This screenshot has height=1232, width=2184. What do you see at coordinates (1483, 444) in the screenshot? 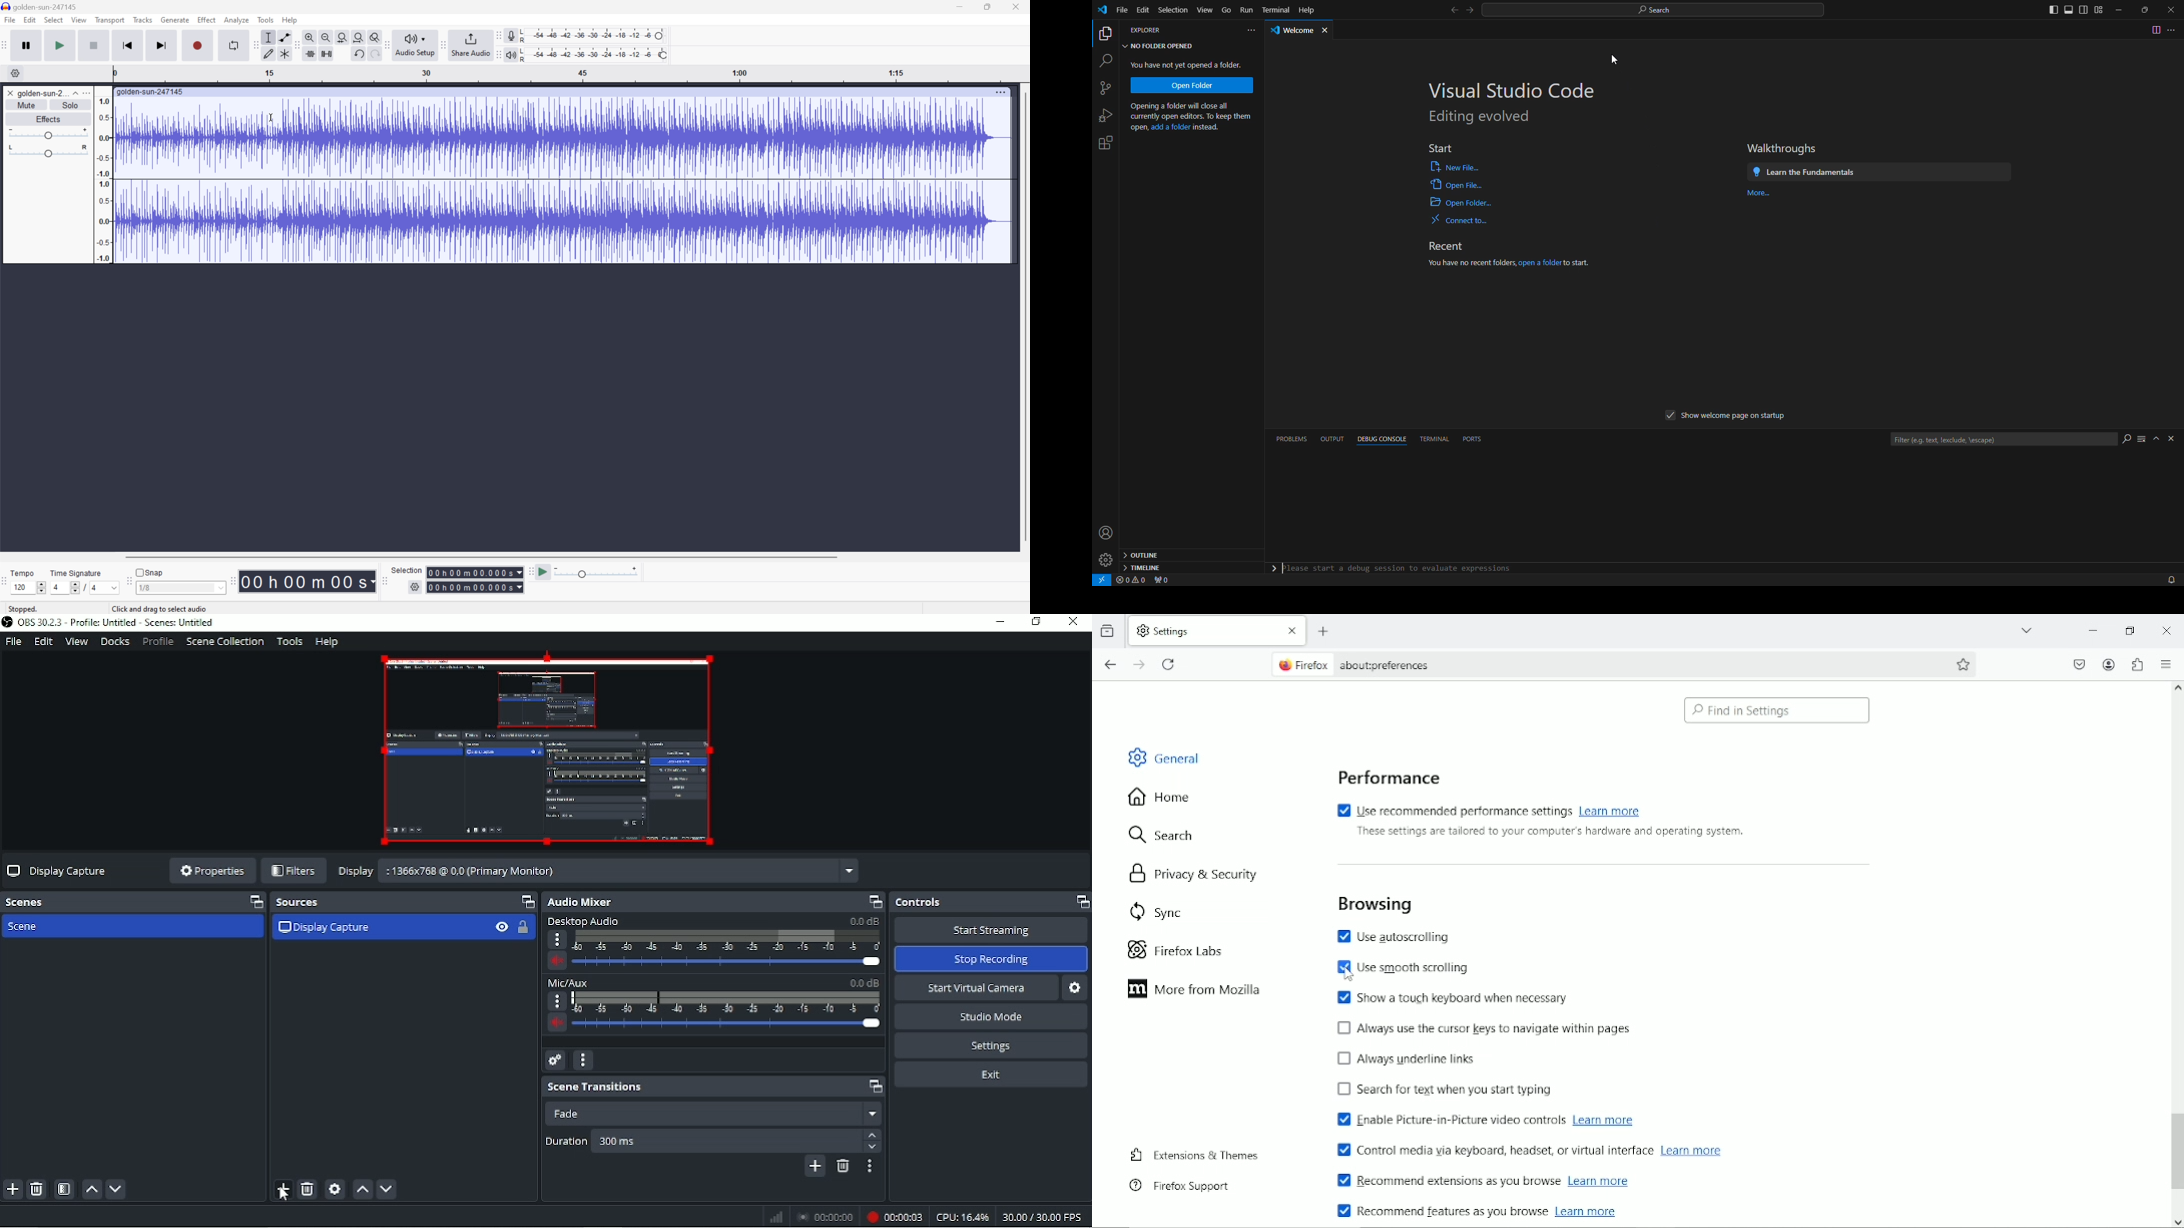
I see `ports` at bounding box center [1483, 444].